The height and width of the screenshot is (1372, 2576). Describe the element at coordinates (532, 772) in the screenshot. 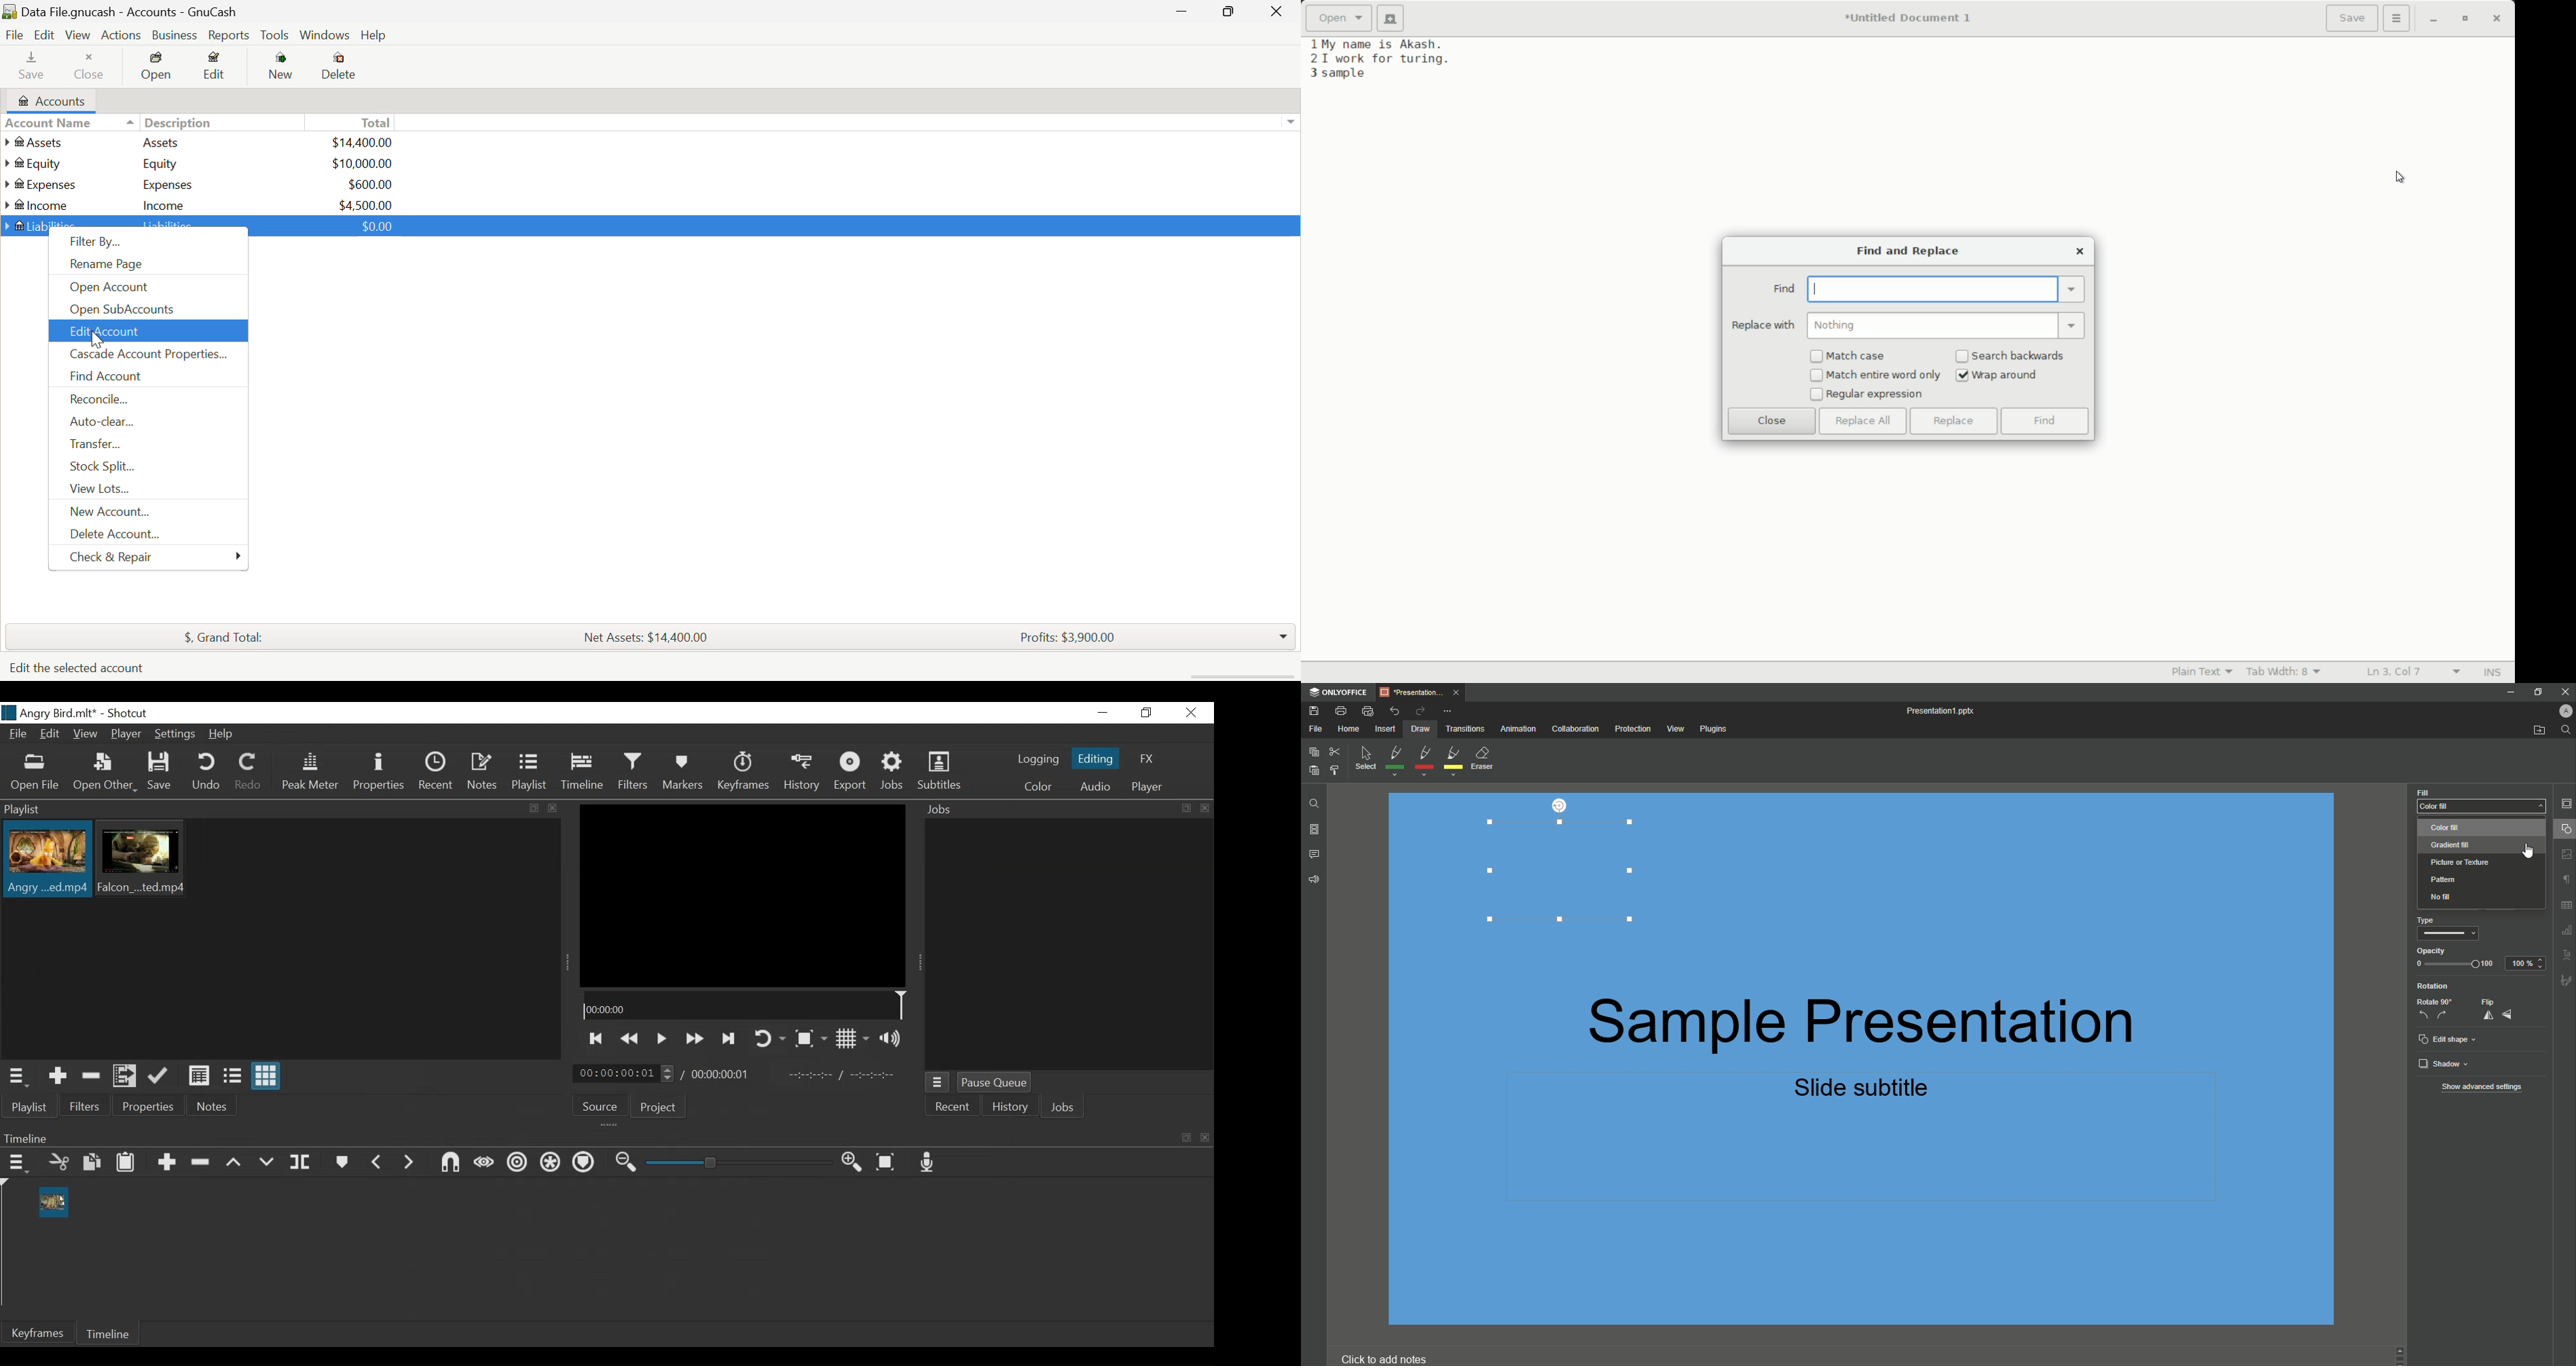

I see `Playlist` at that location.